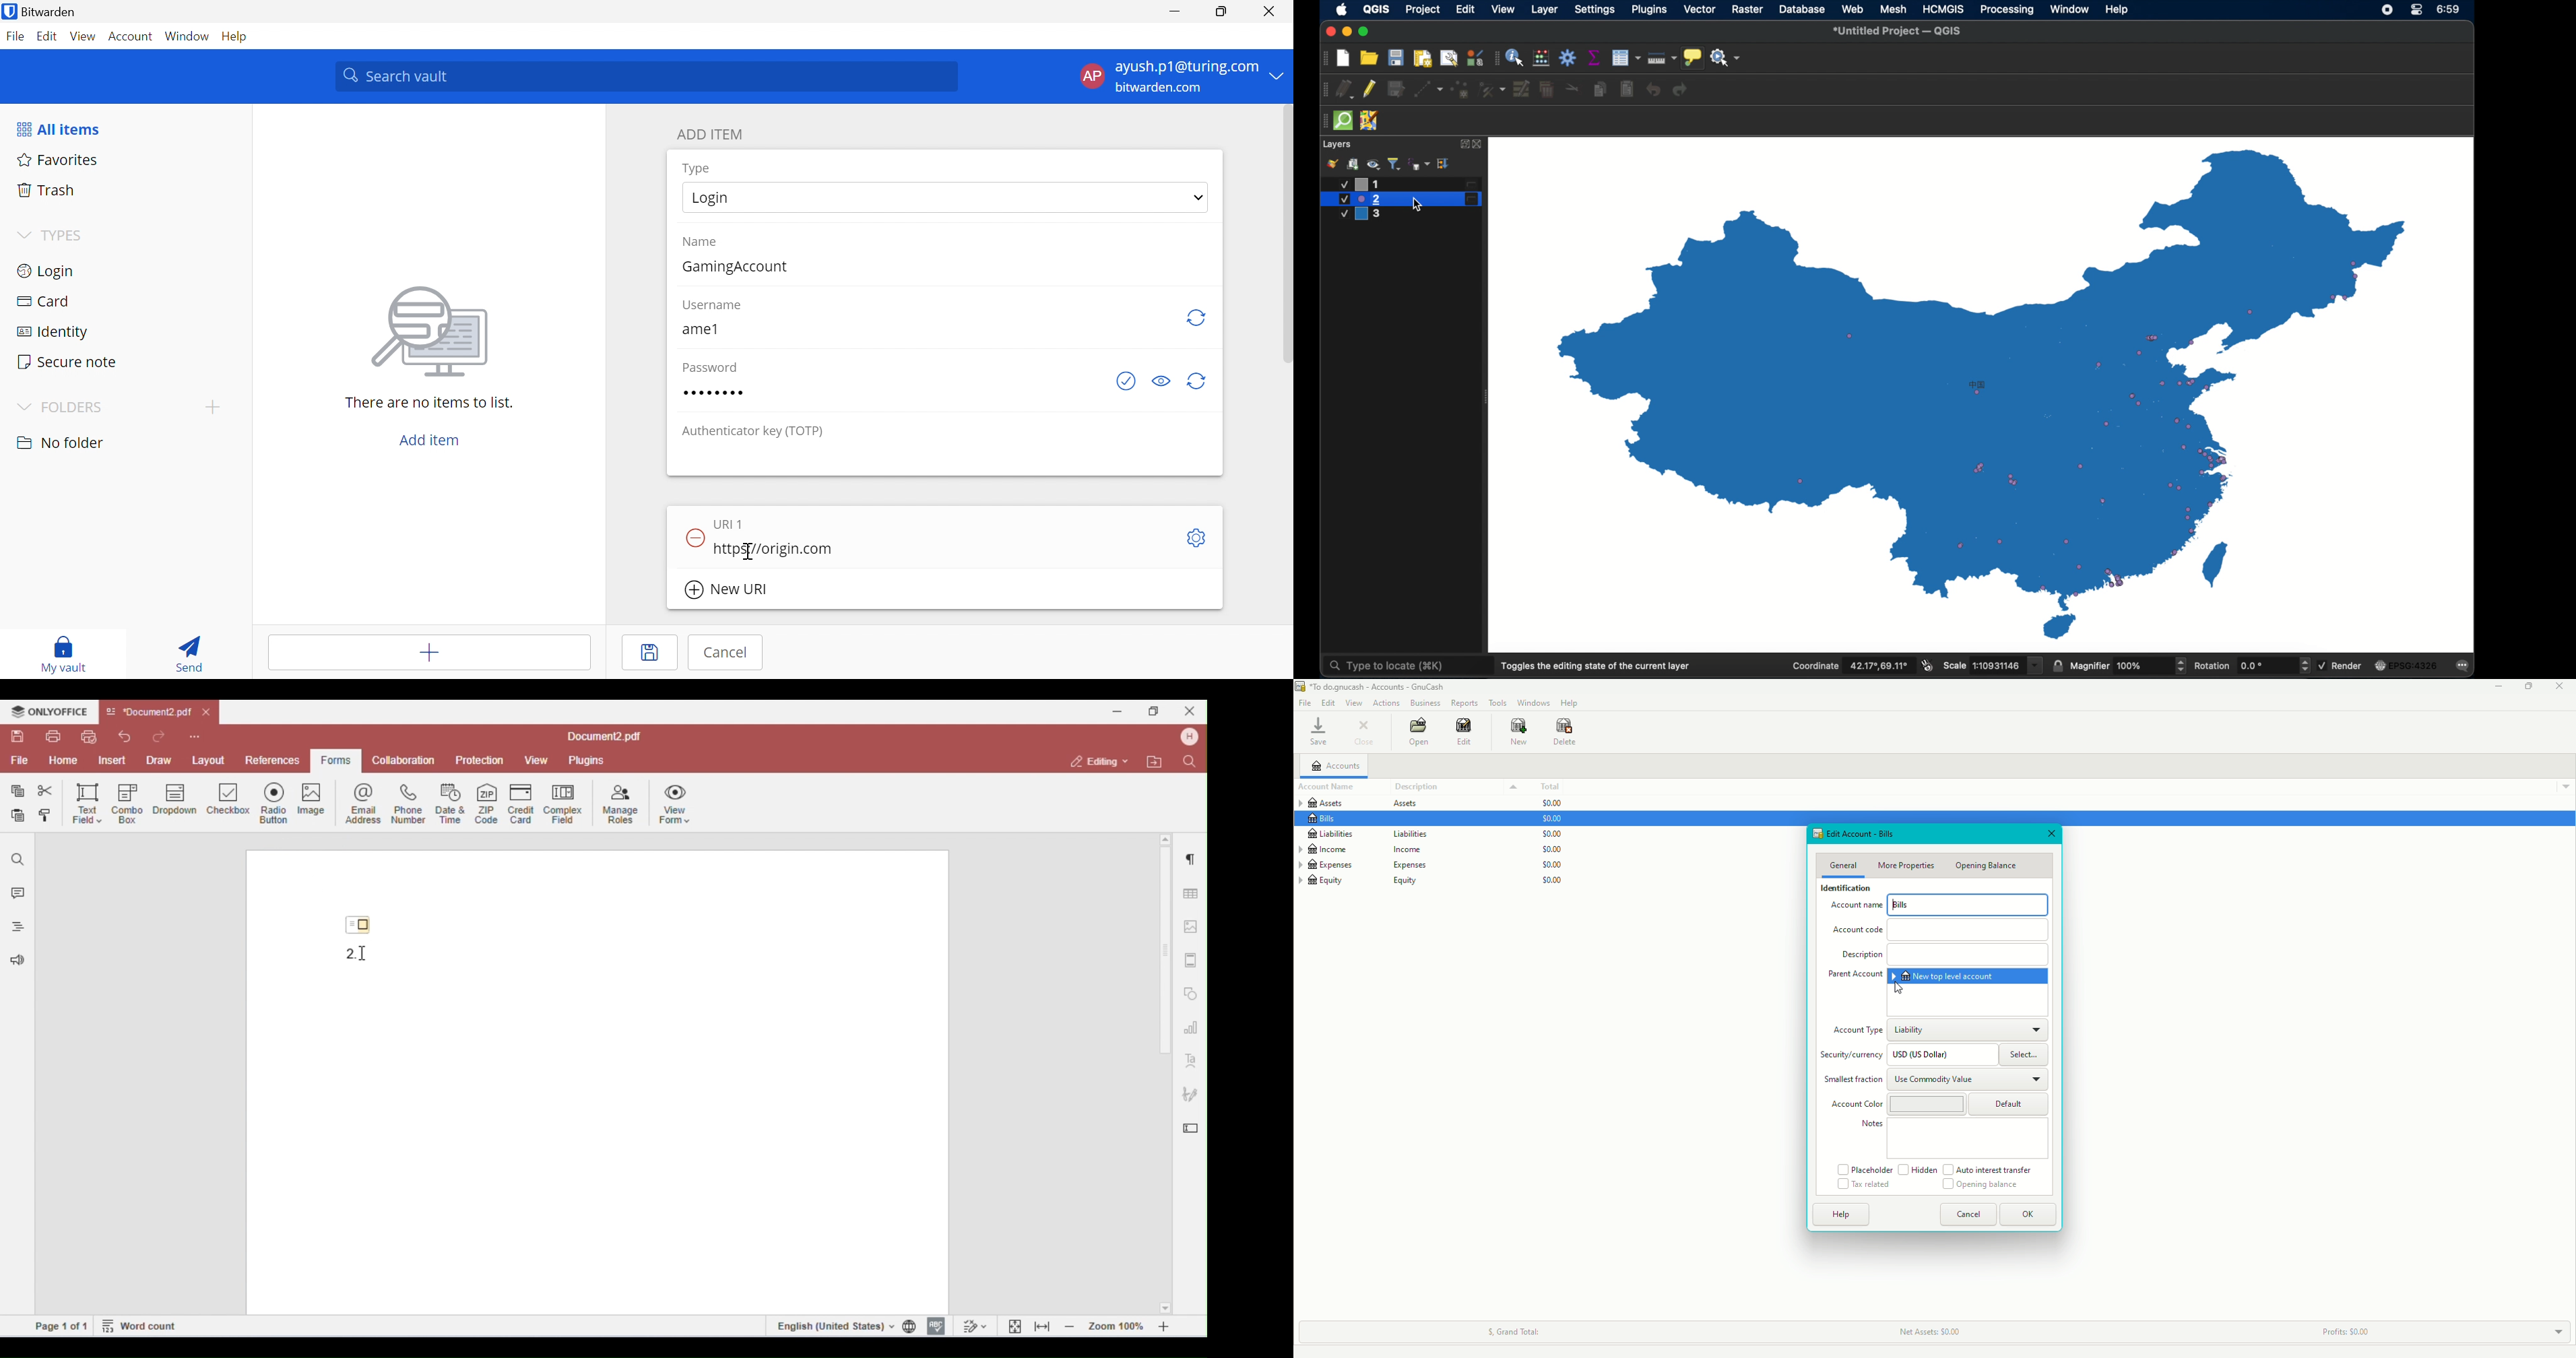  Describe the element at coordinates (1968, 1078) in the screenshot. I see `Use Commodity Value` at that location.